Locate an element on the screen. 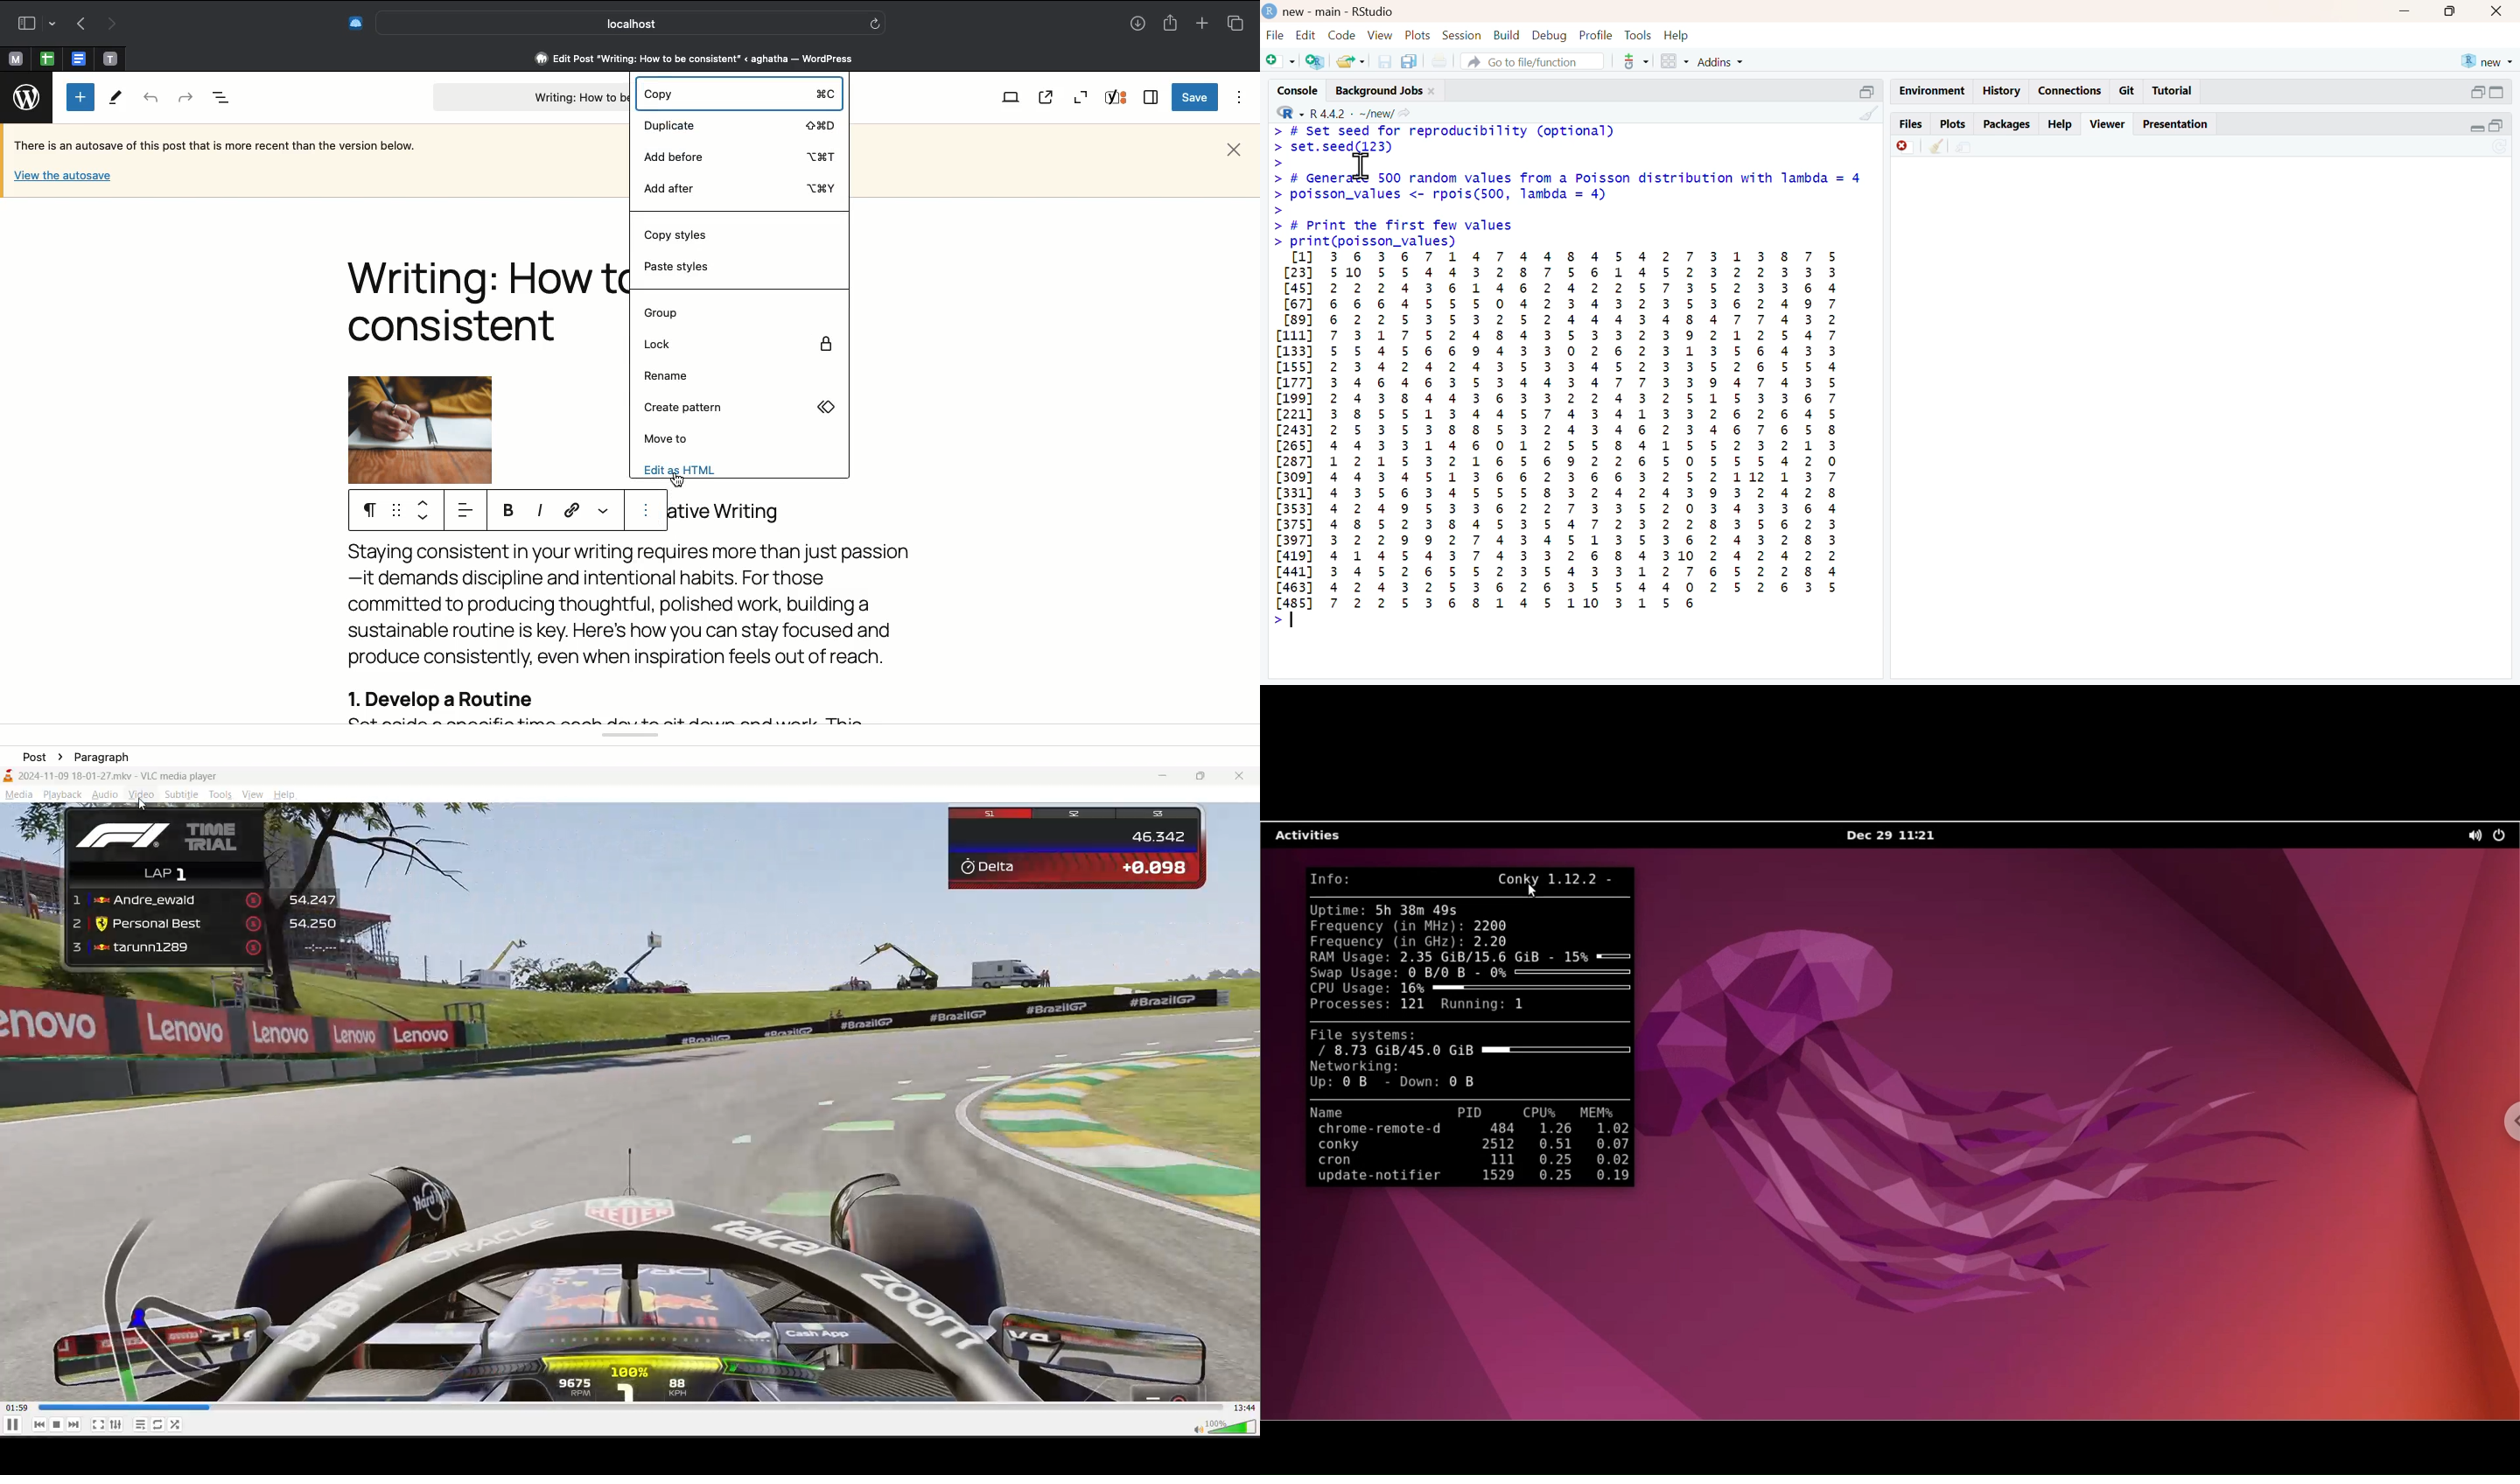 This screenshot has height=1484, width=2520. clean is located at coordinates (1936, 147).